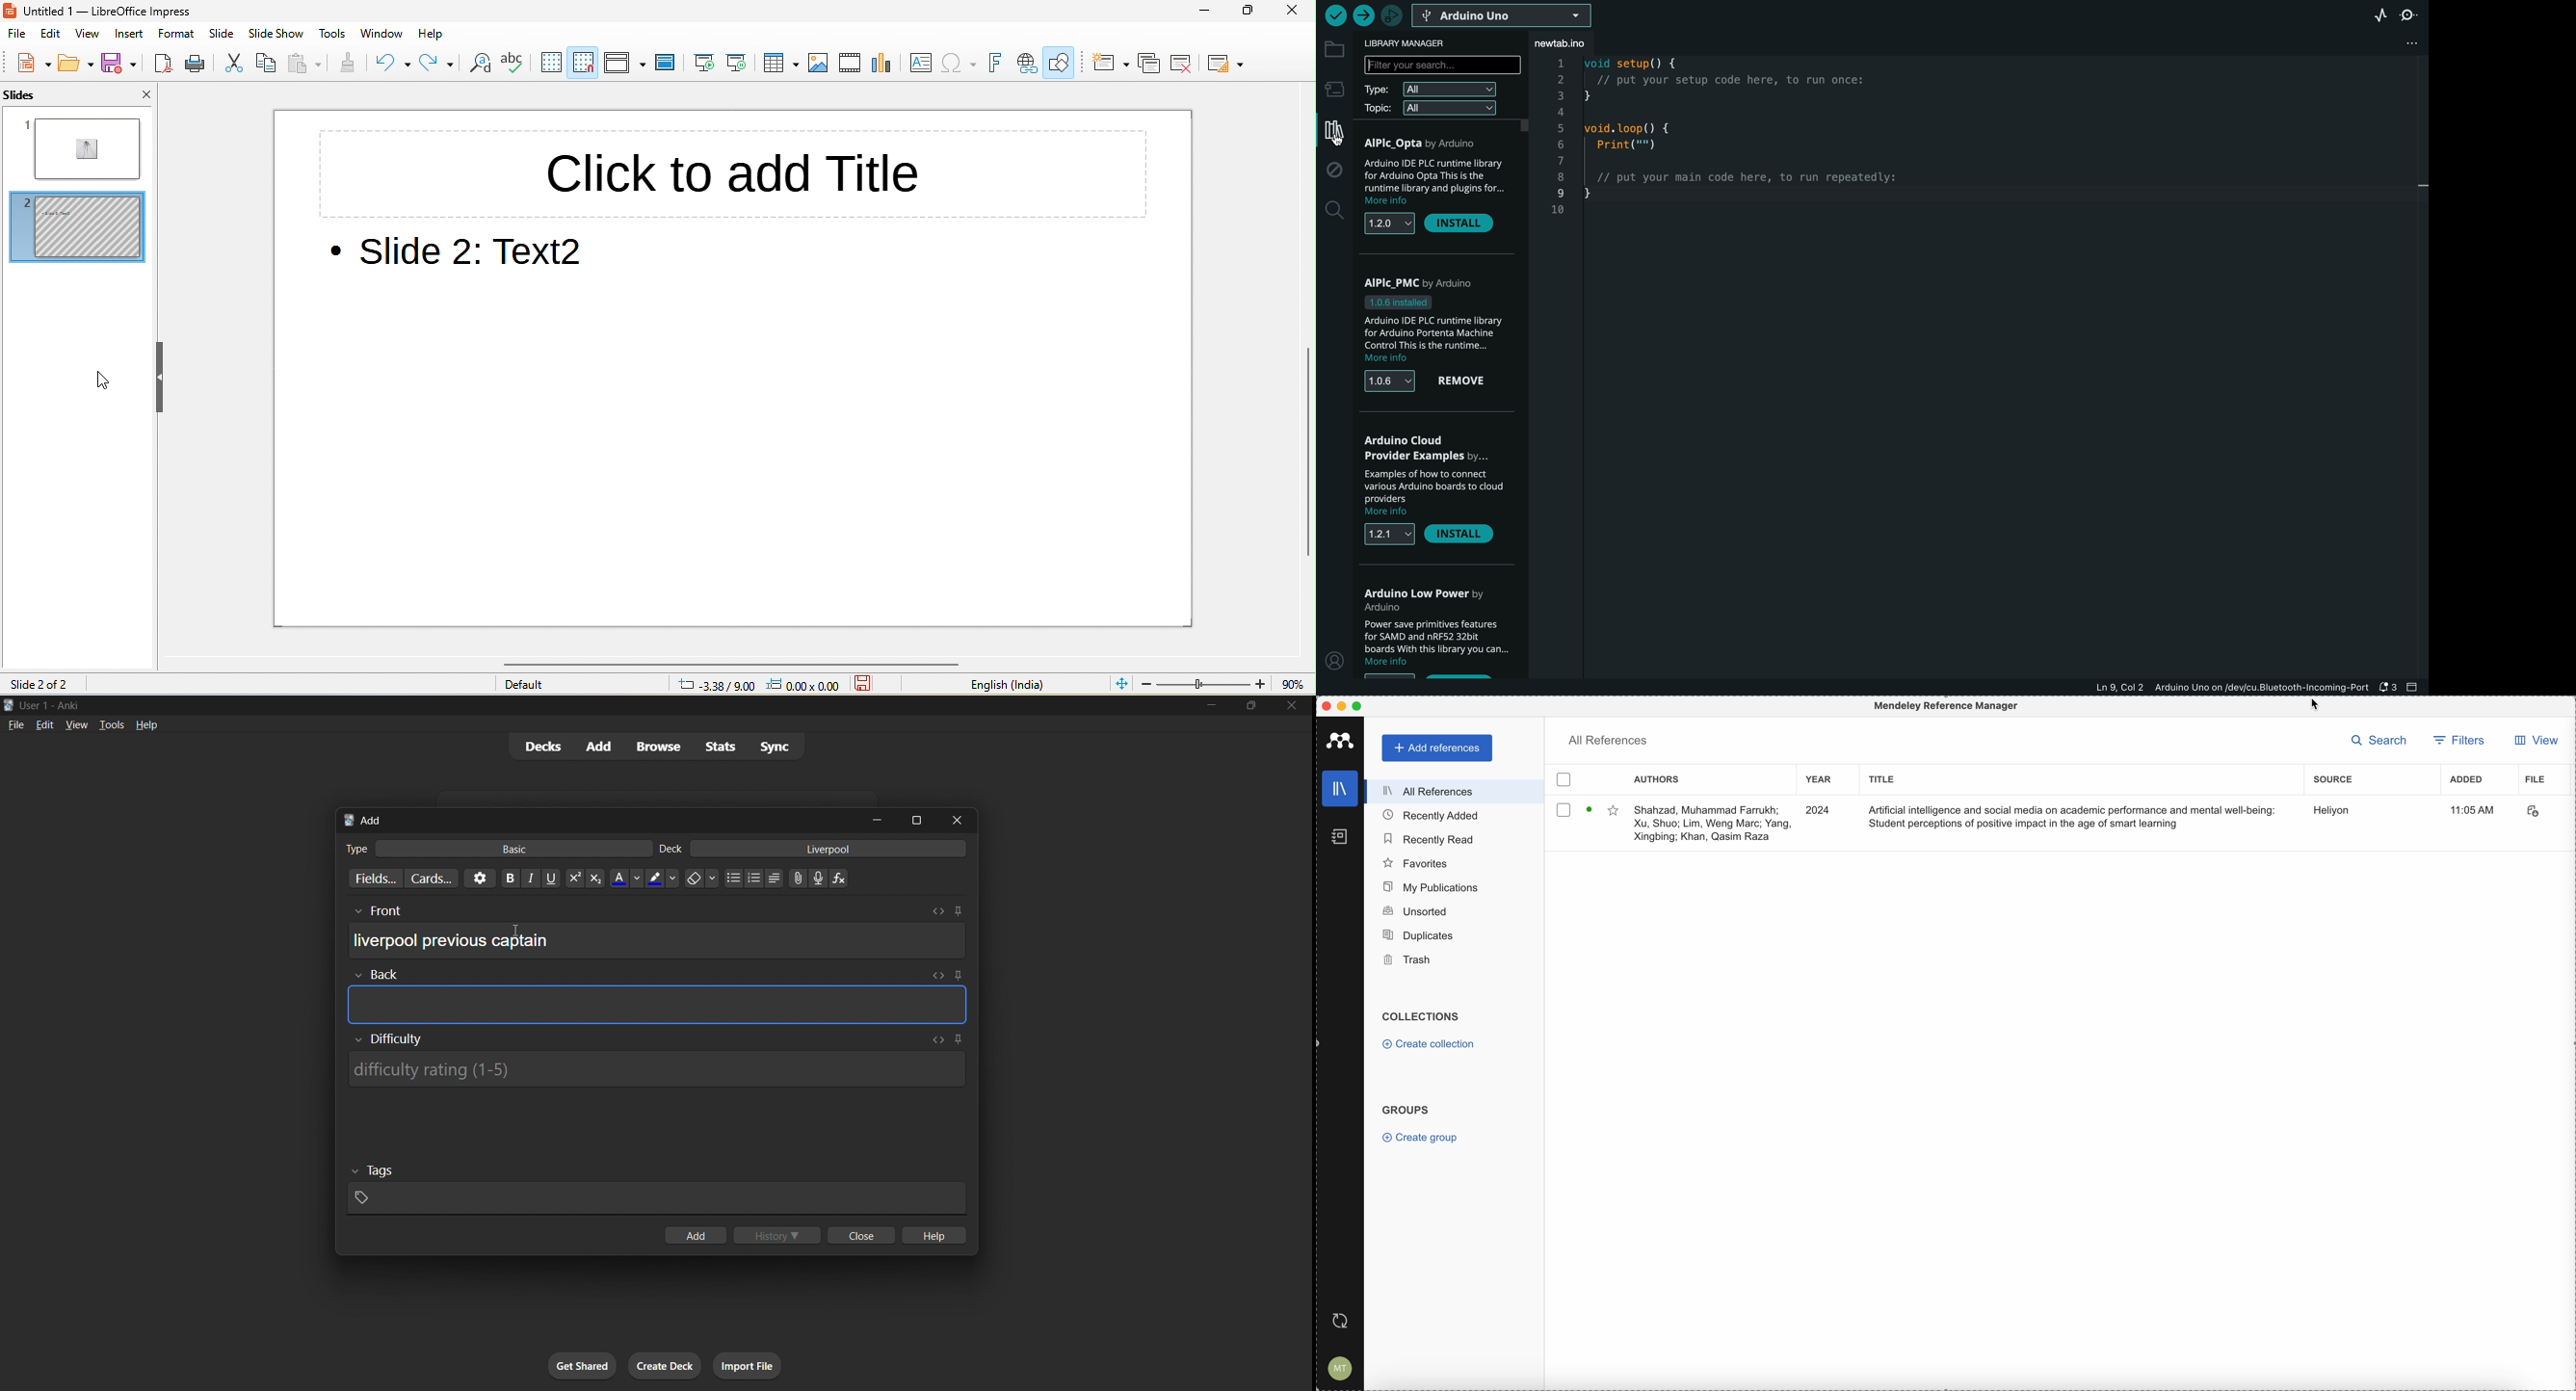 The width and height of the screenshot is (2576, 1400). Describe the element at coordinates (776, 748) in the screenshot. I see `sync` at that location.